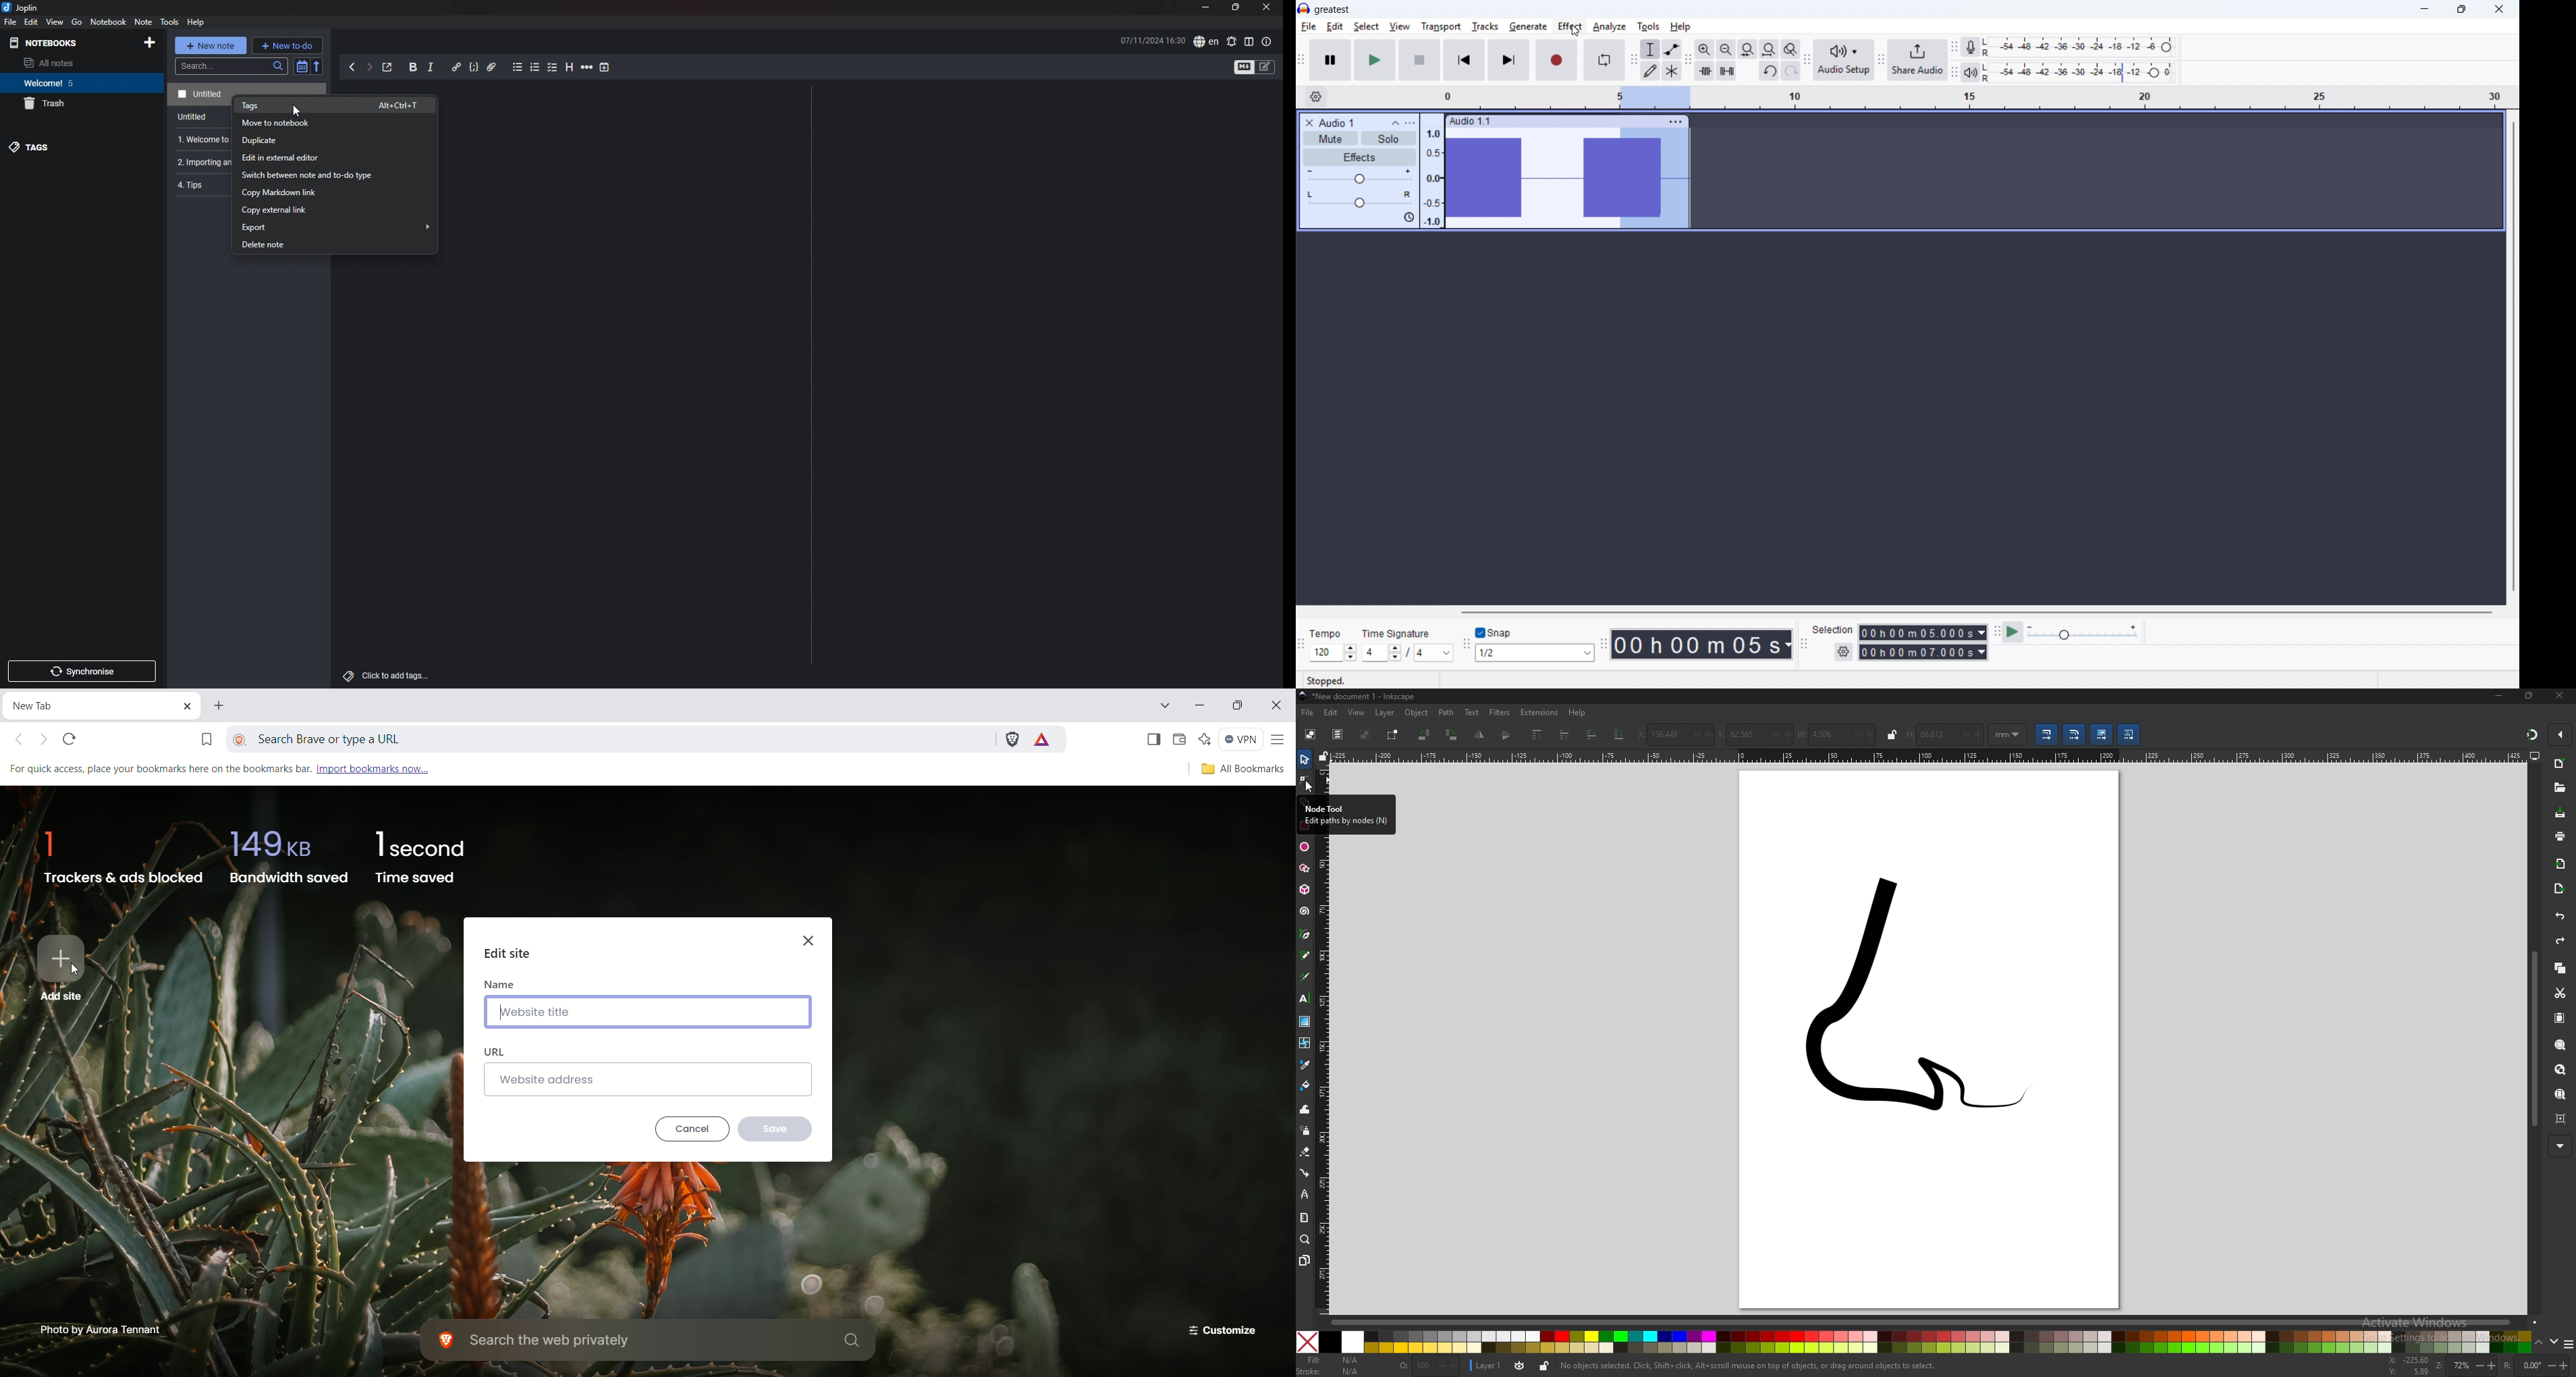 This screenshot has height=1400, width=2576. What do you see at coordinates (331, 140) in the screenshot?
I see `duplicate` at bounding box center [331, 140].